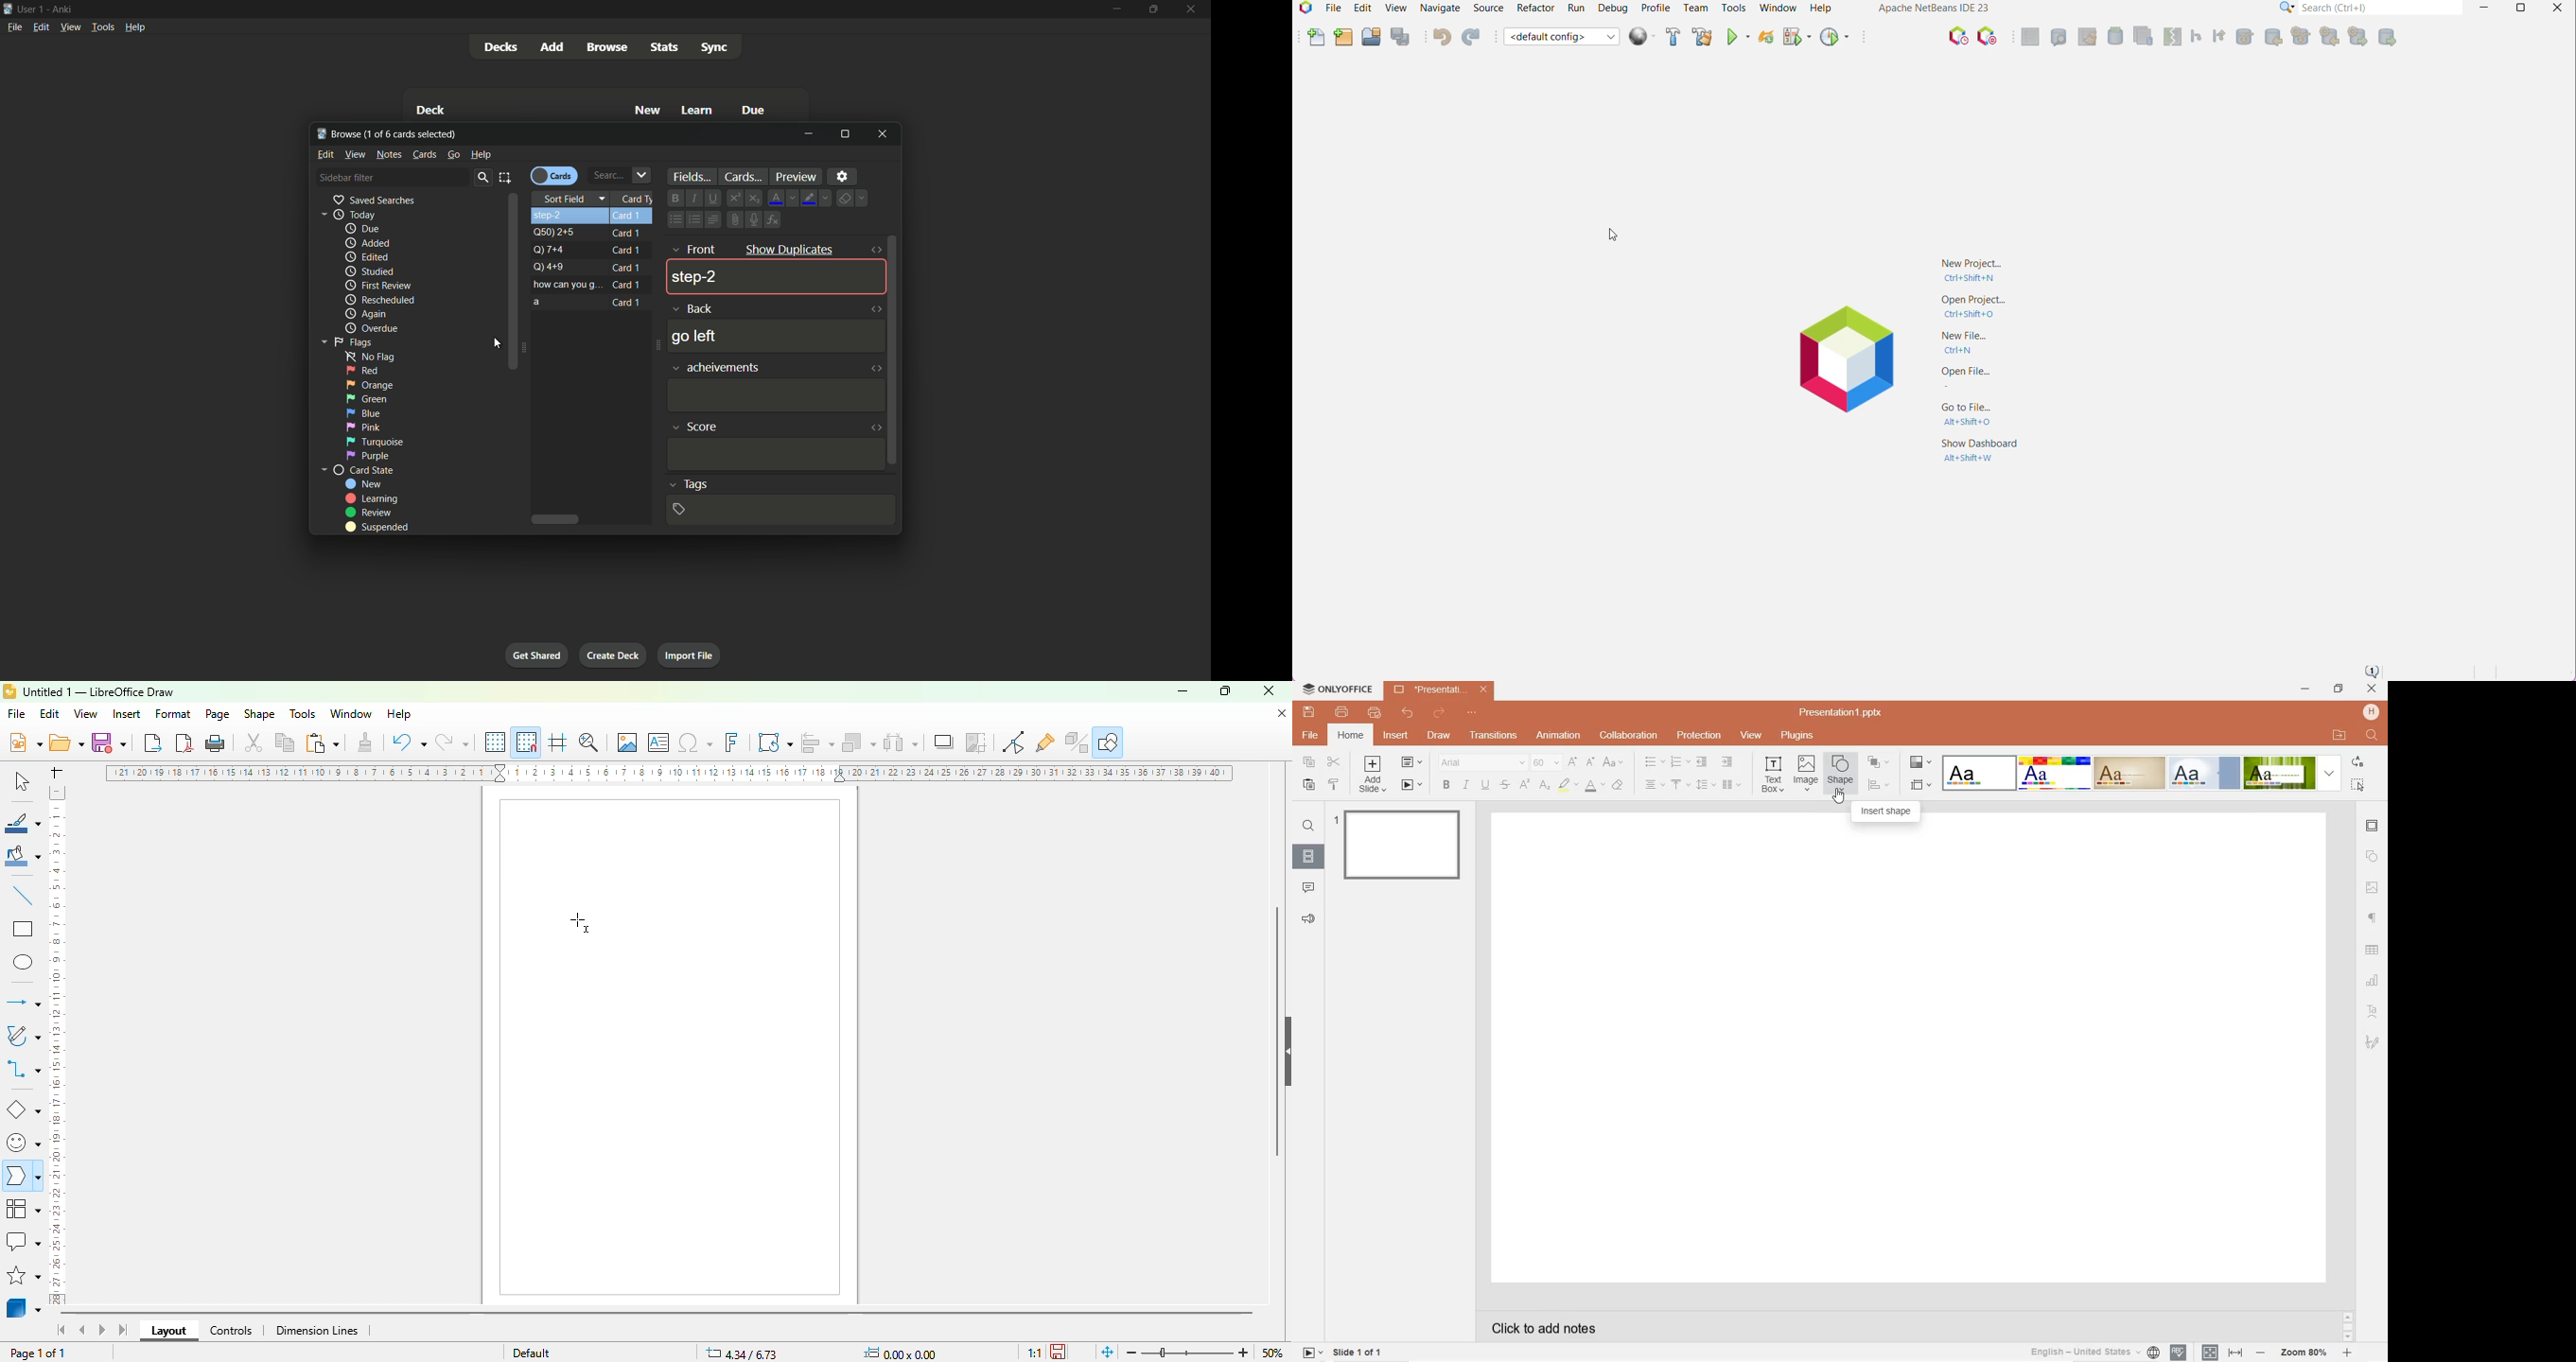 The image size is (2576, 1372). Describe the element at coordinates (1878, 762) in the screenshot. I see `arrange shape` at that location.